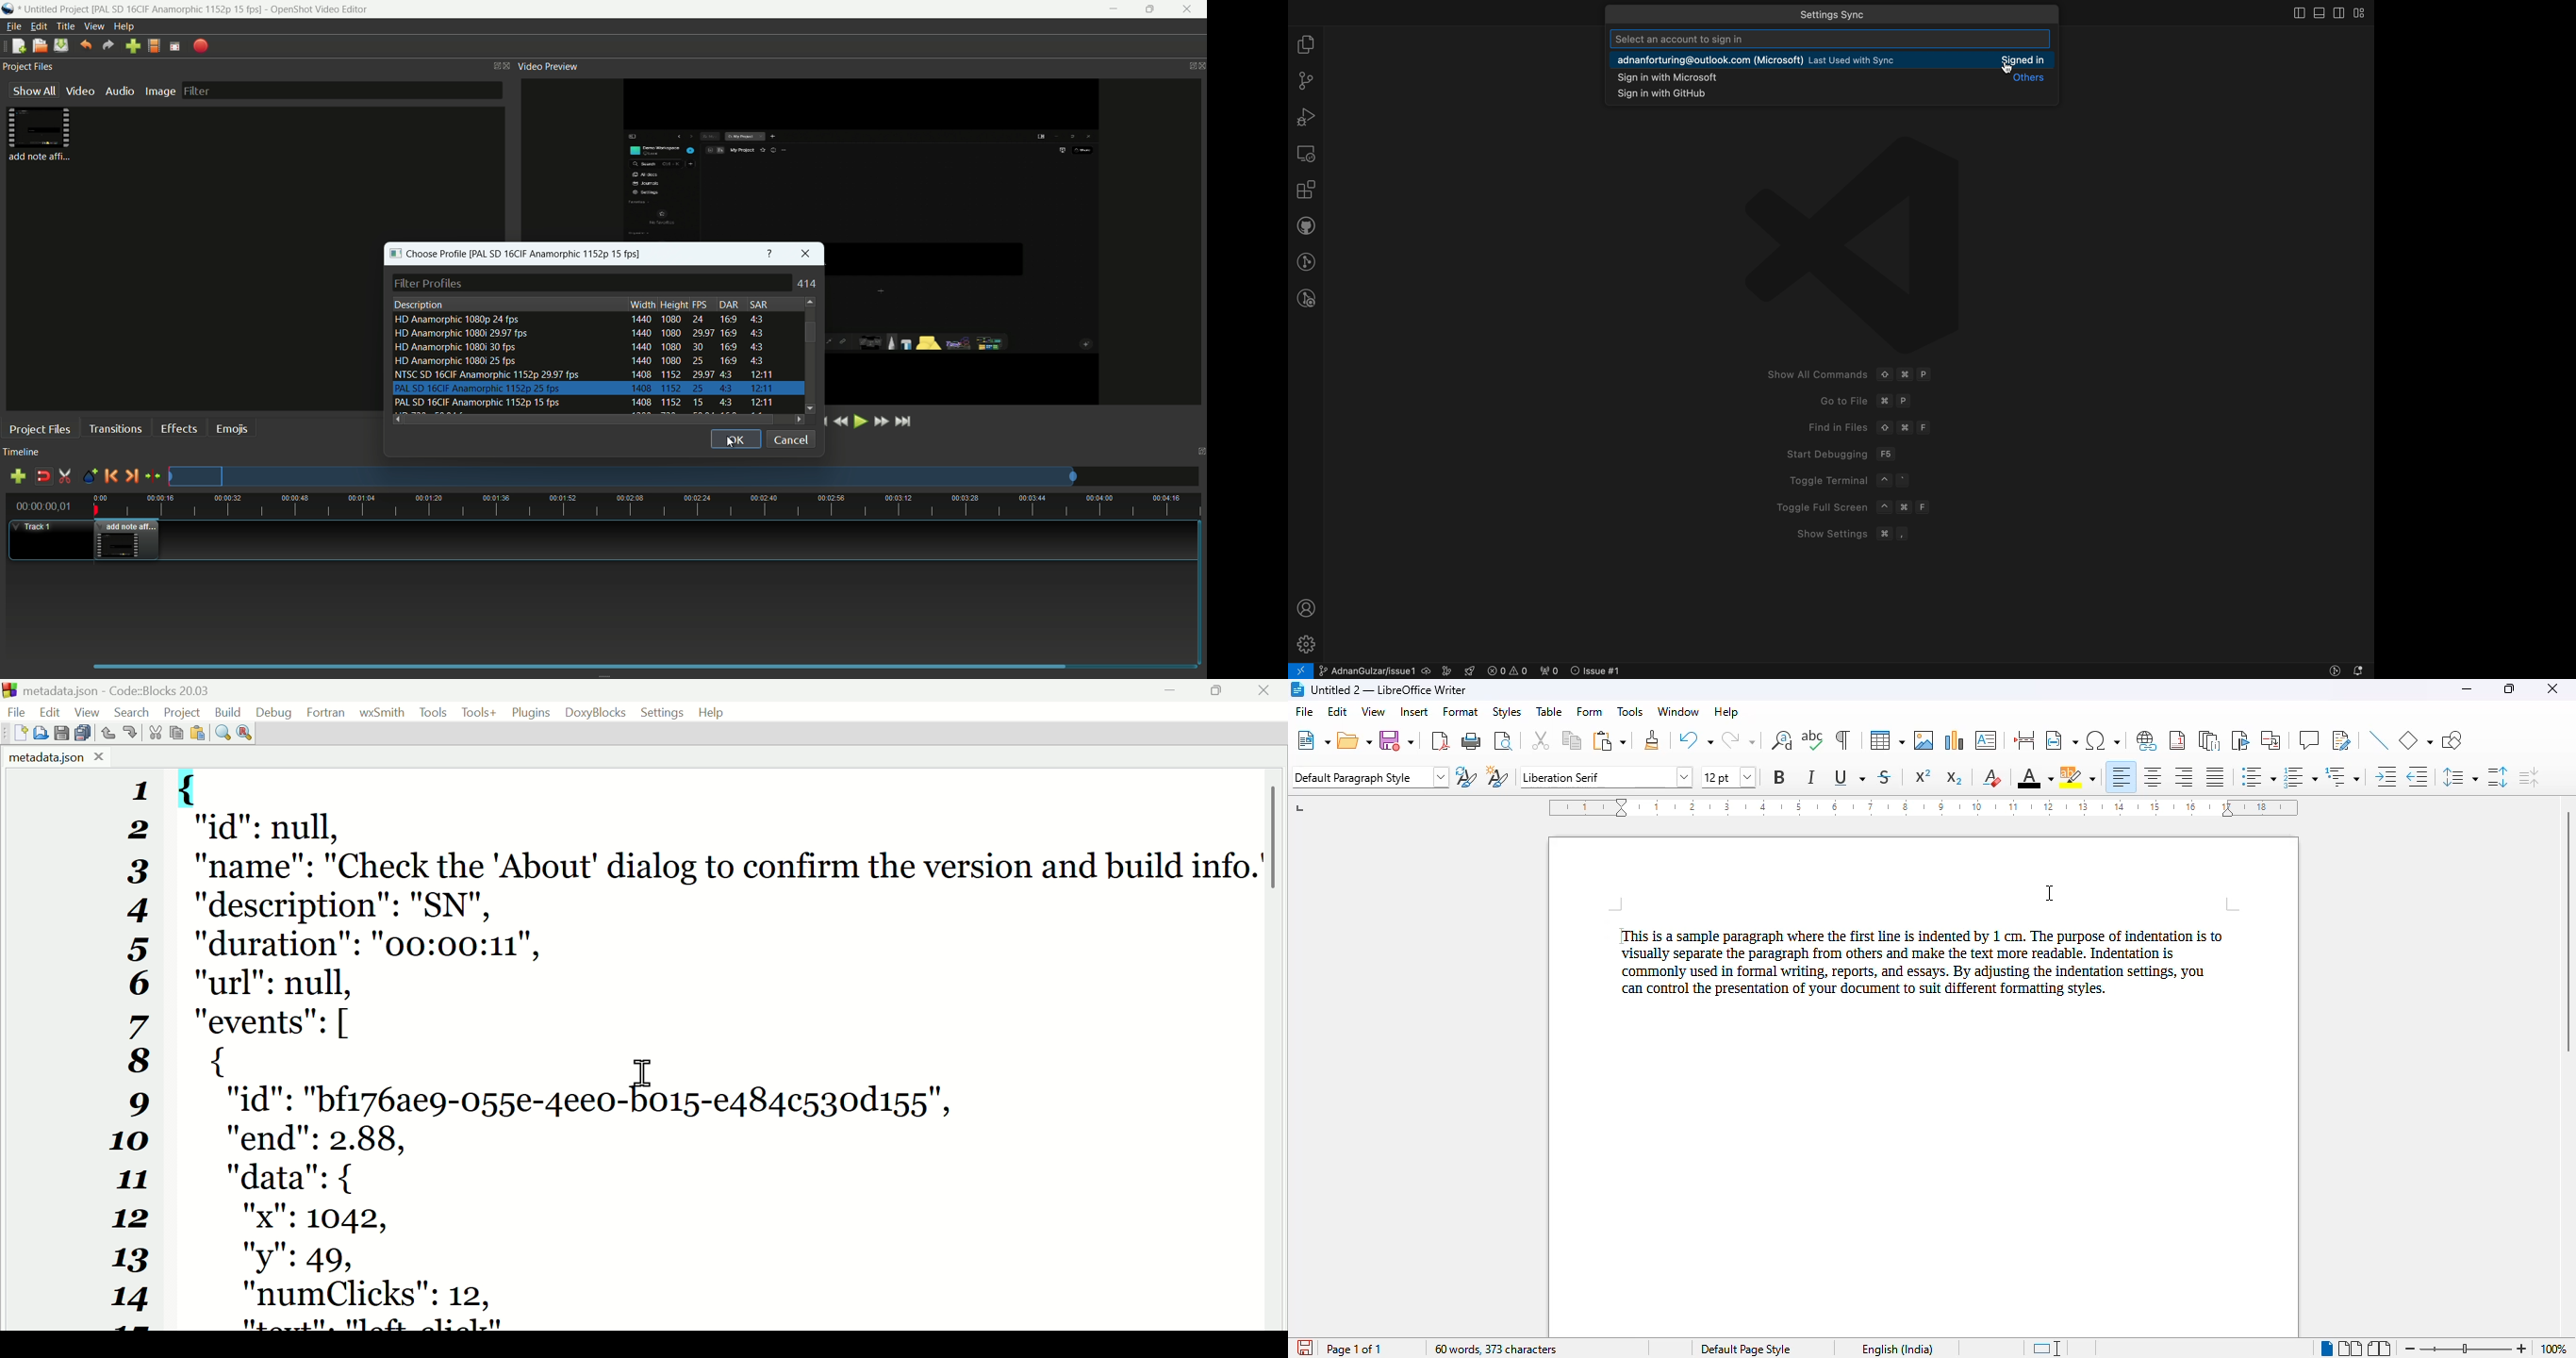 The image size is (2576, 1372). What do you see at coordinates (1573, 740) in the screenshot?
I see `copy` at bounding box center [1573, 740].